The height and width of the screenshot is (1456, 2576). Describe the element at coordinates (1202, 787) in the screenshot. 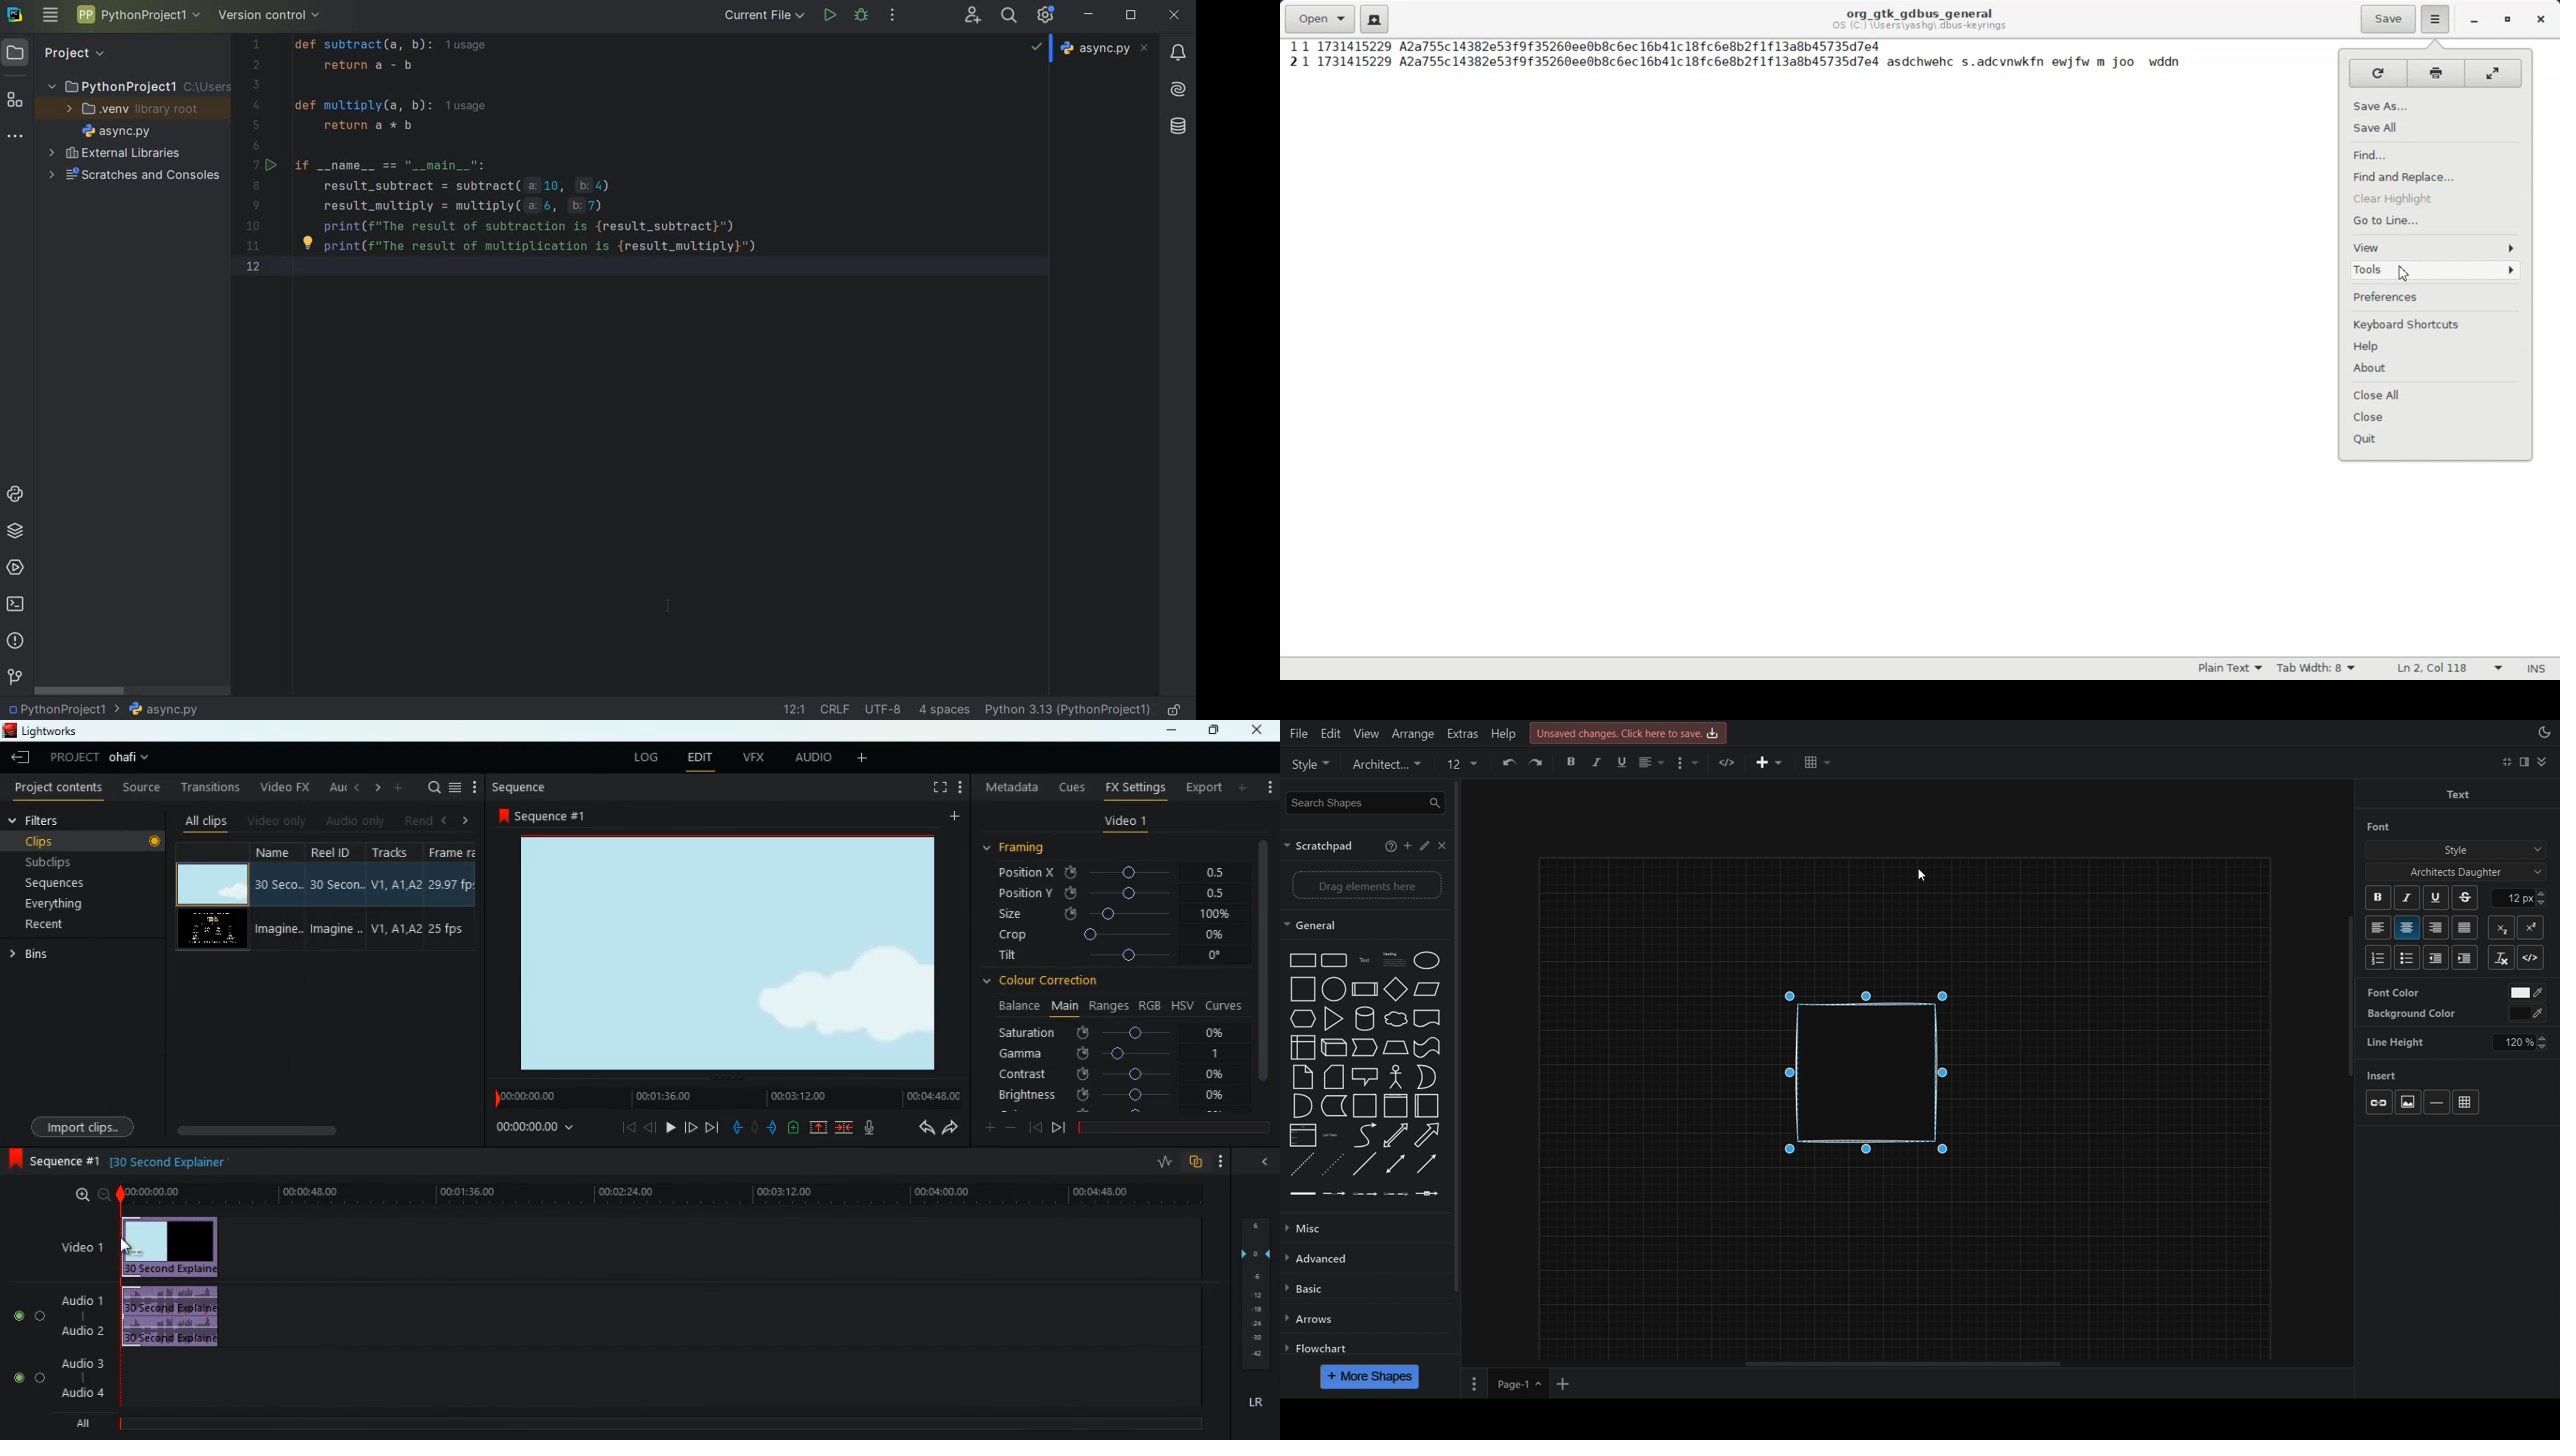

I see `export` at that location.